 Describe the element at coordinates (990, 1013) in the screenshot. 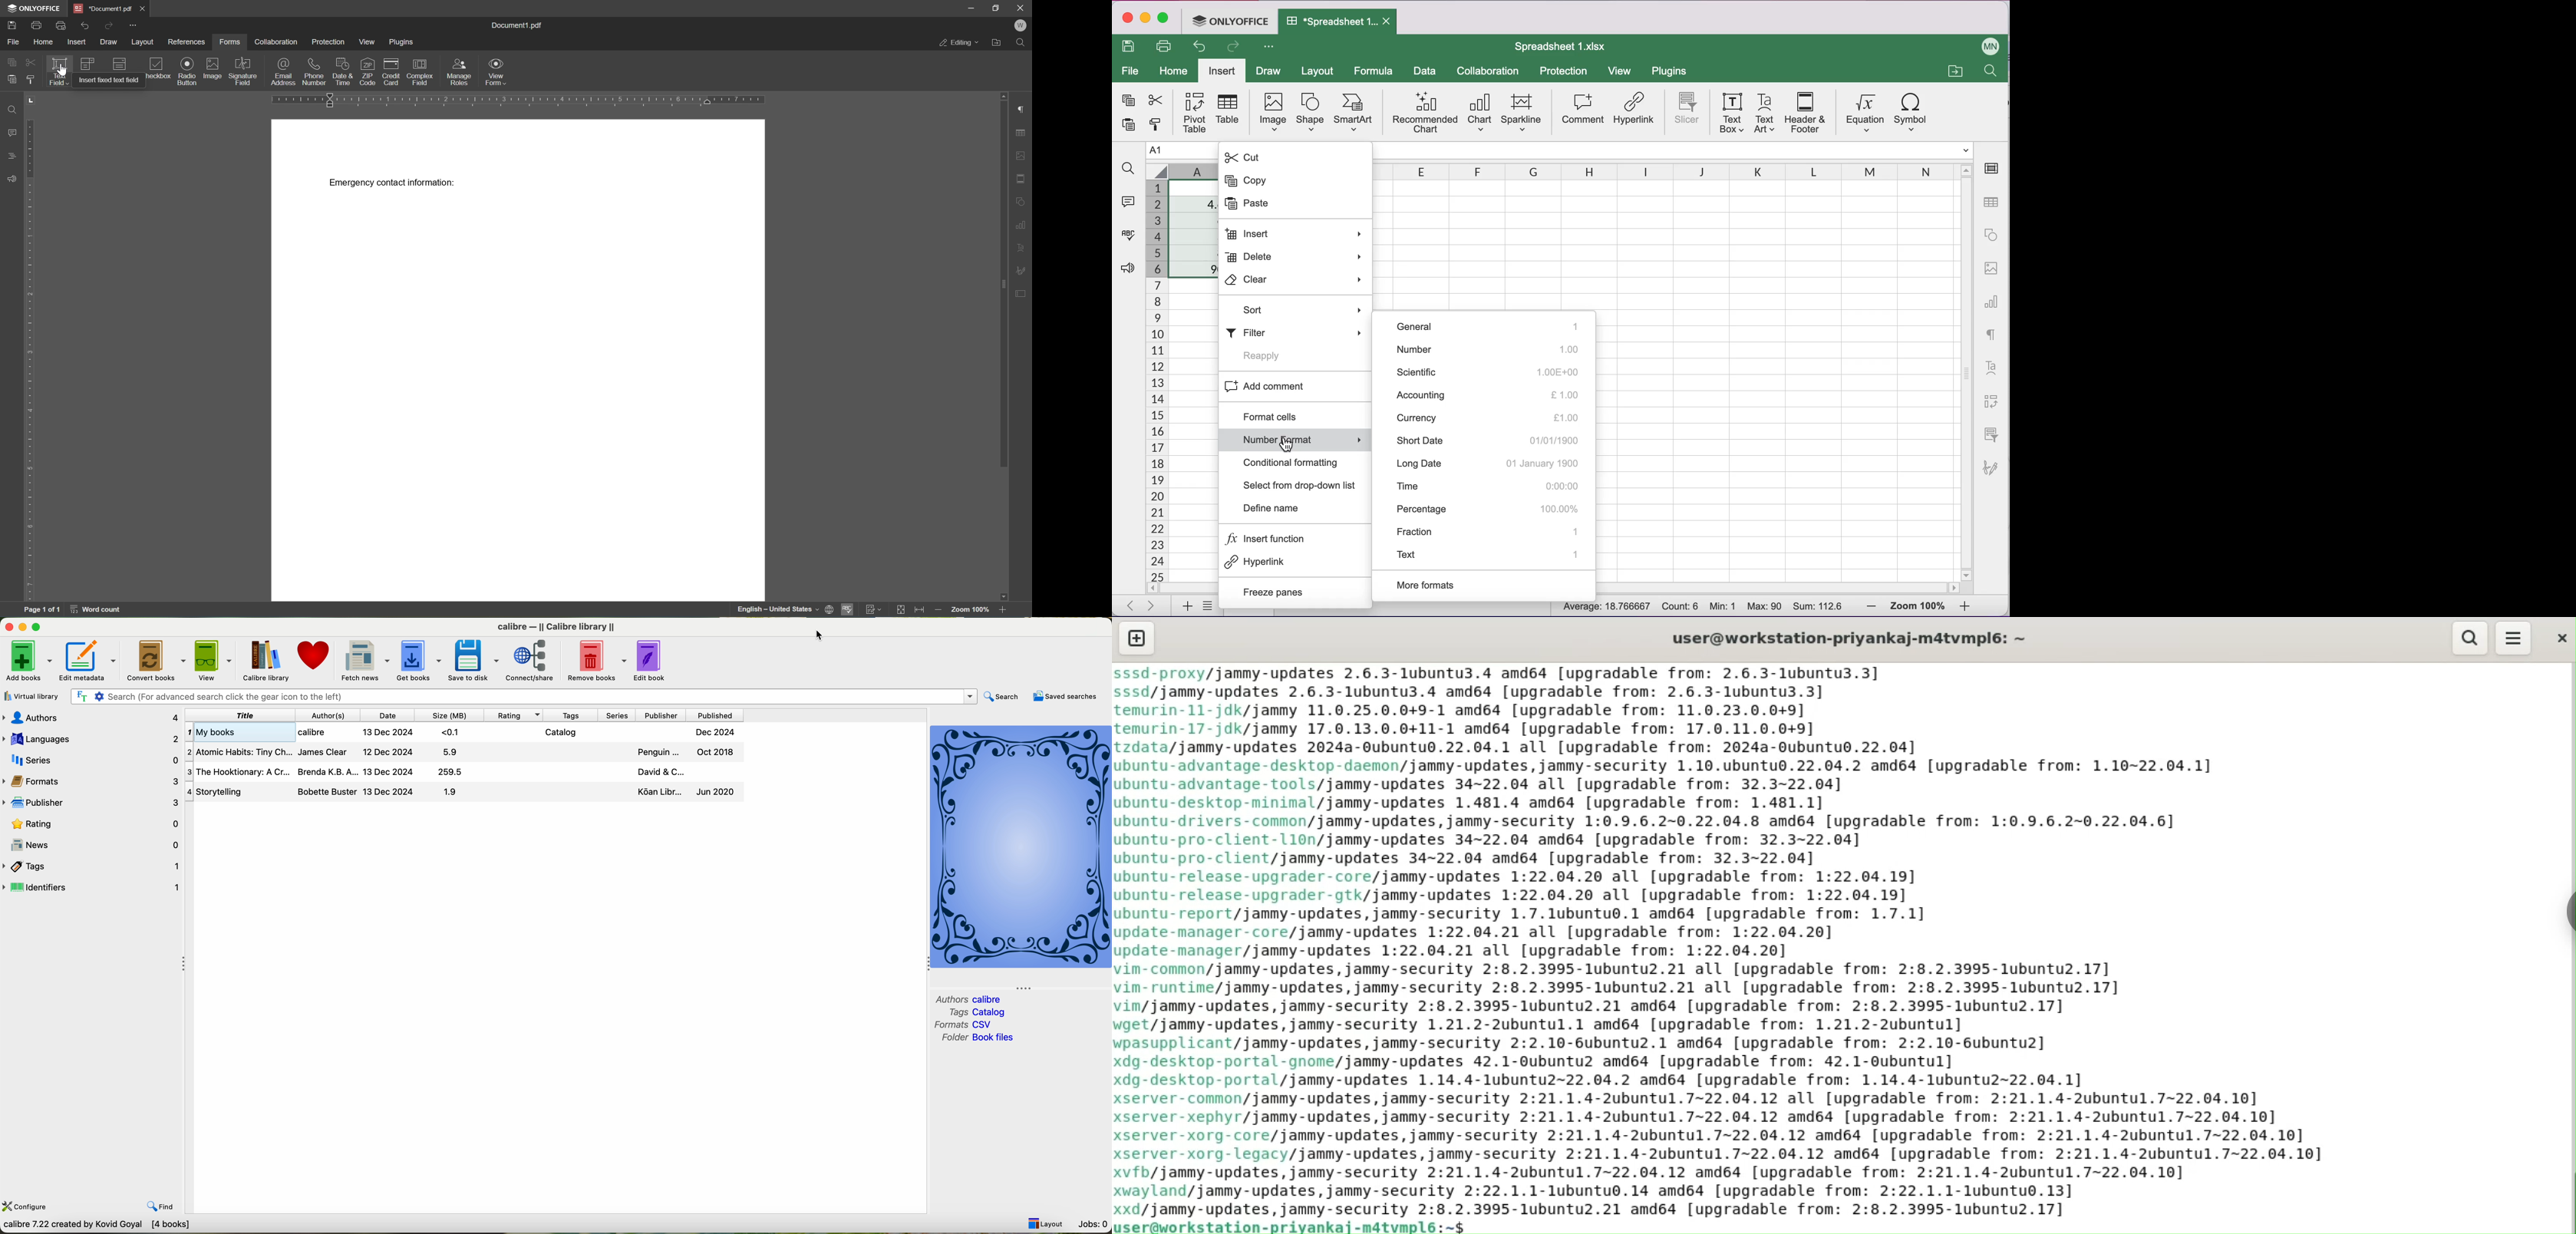

I see `Catalog` at that location.